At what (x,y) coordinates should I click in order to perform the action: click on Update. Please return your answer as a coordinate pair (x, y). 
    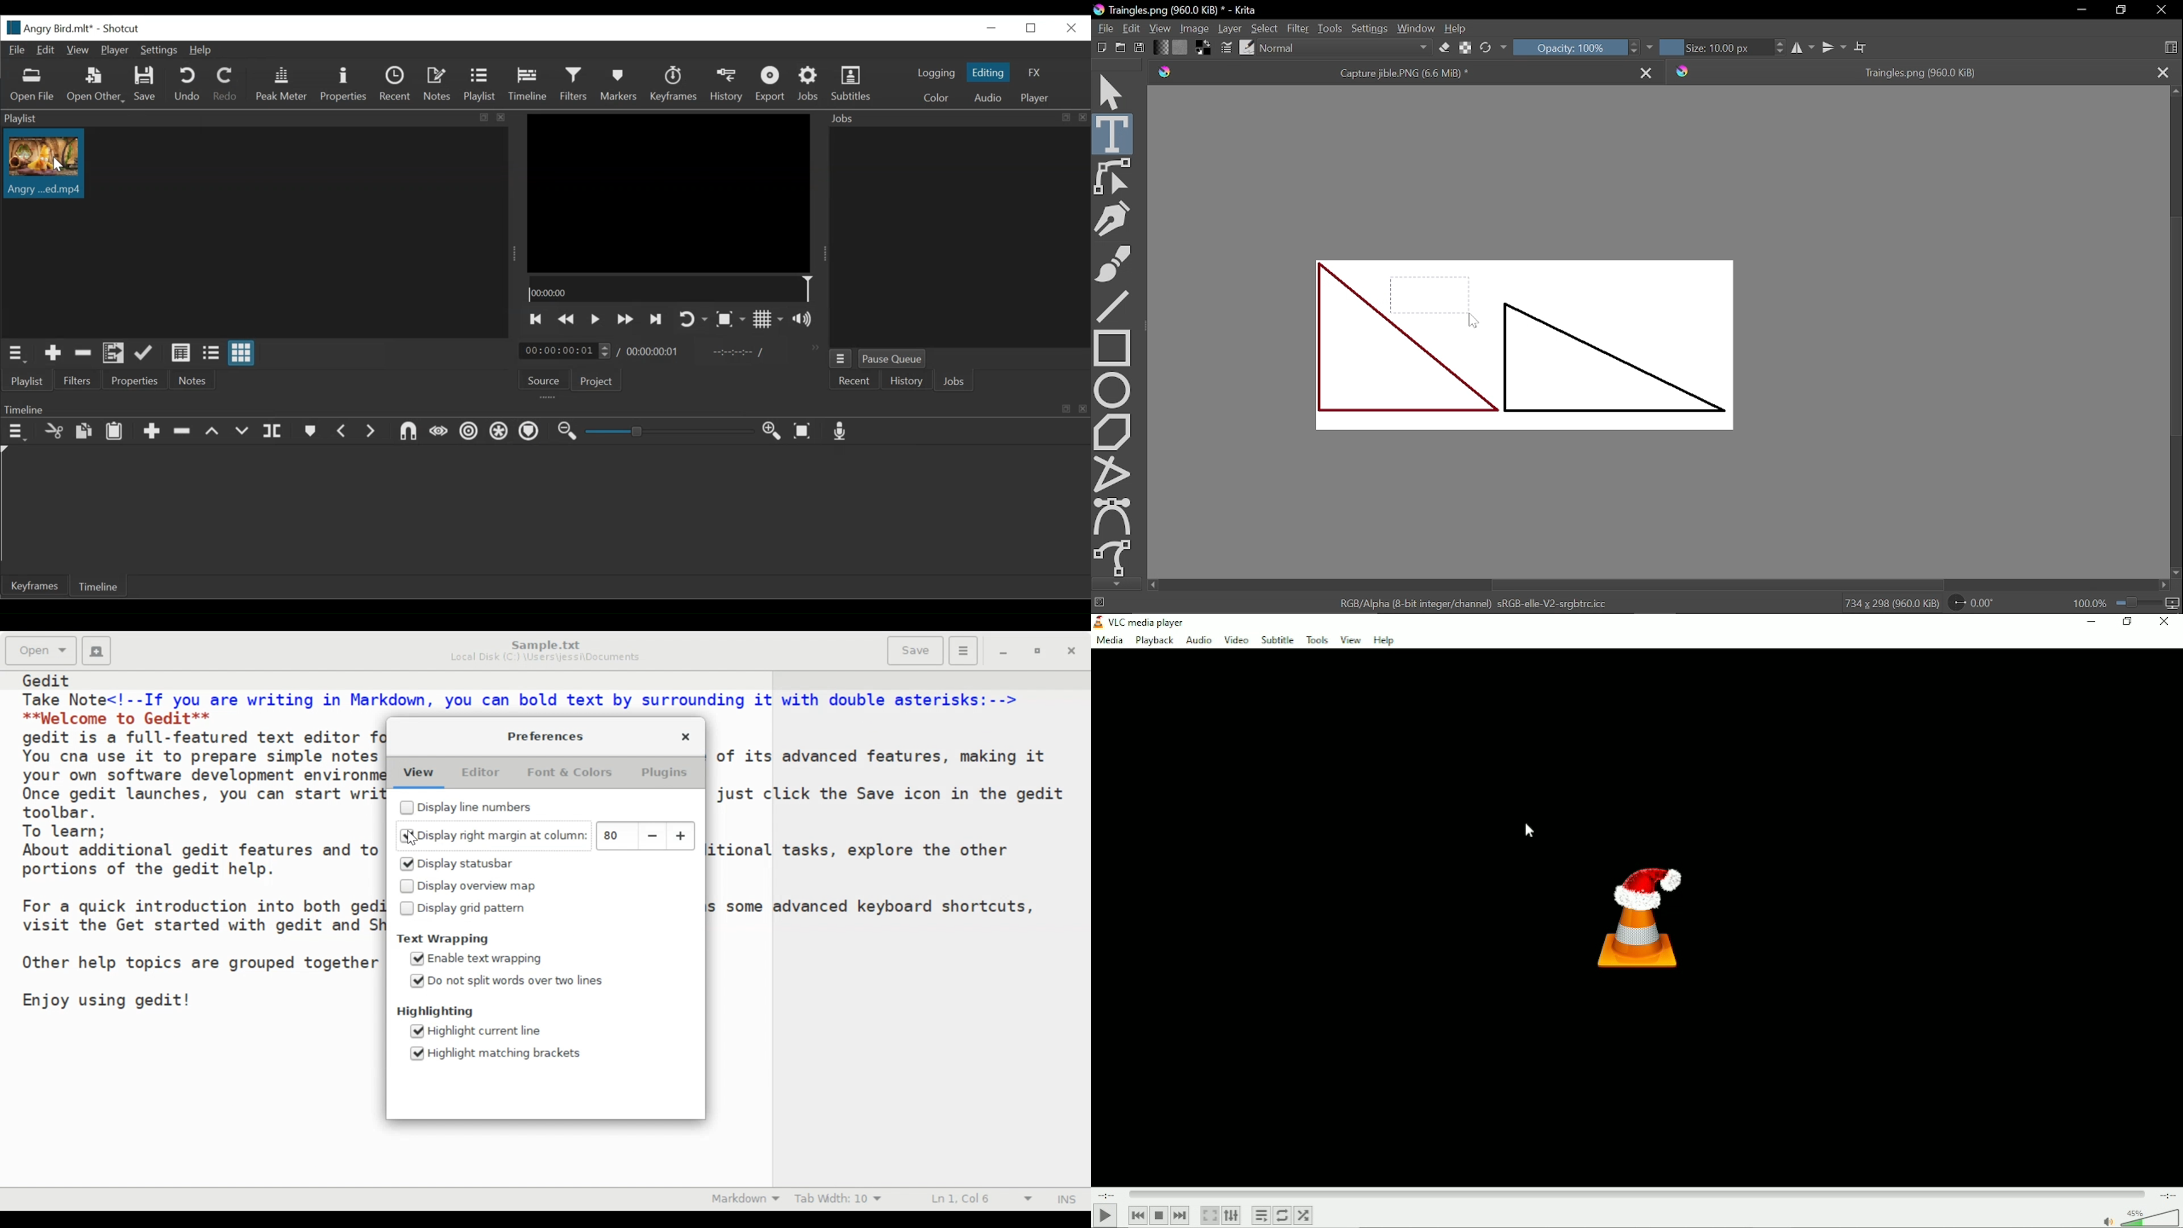
    Looking at the image, I should click on (146, 354).